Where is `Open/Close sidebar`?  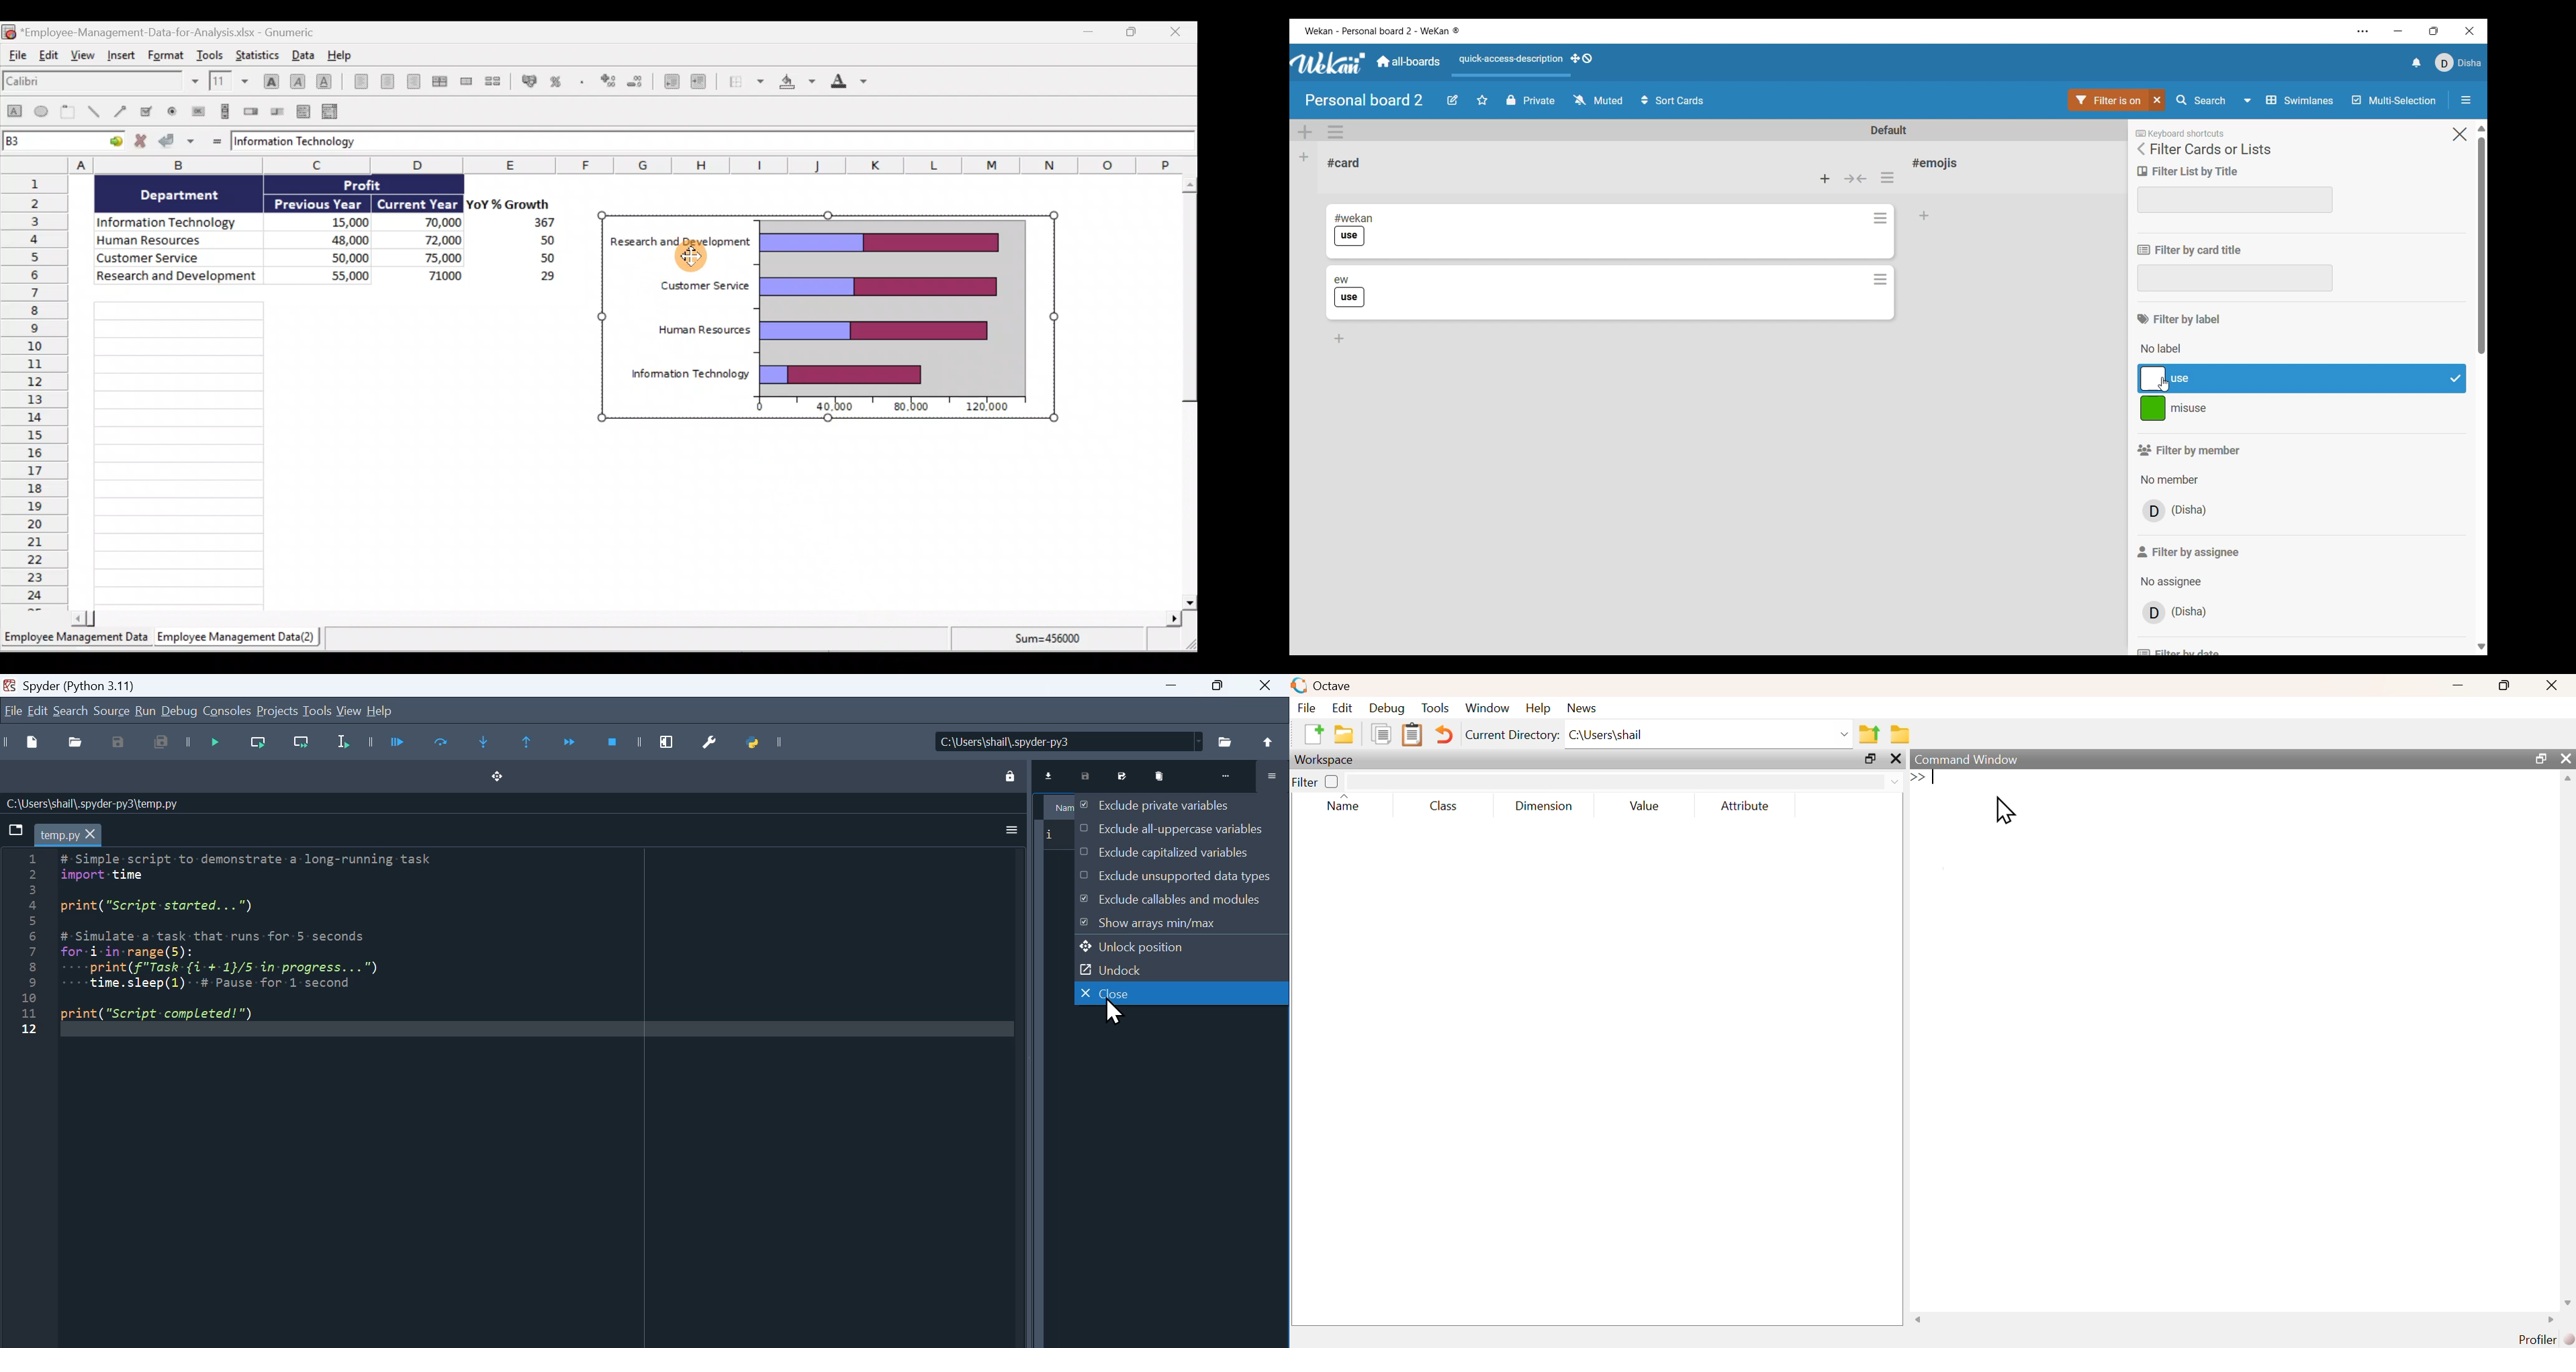 Open/Close sidebar is located at coordinates (2467, 100).